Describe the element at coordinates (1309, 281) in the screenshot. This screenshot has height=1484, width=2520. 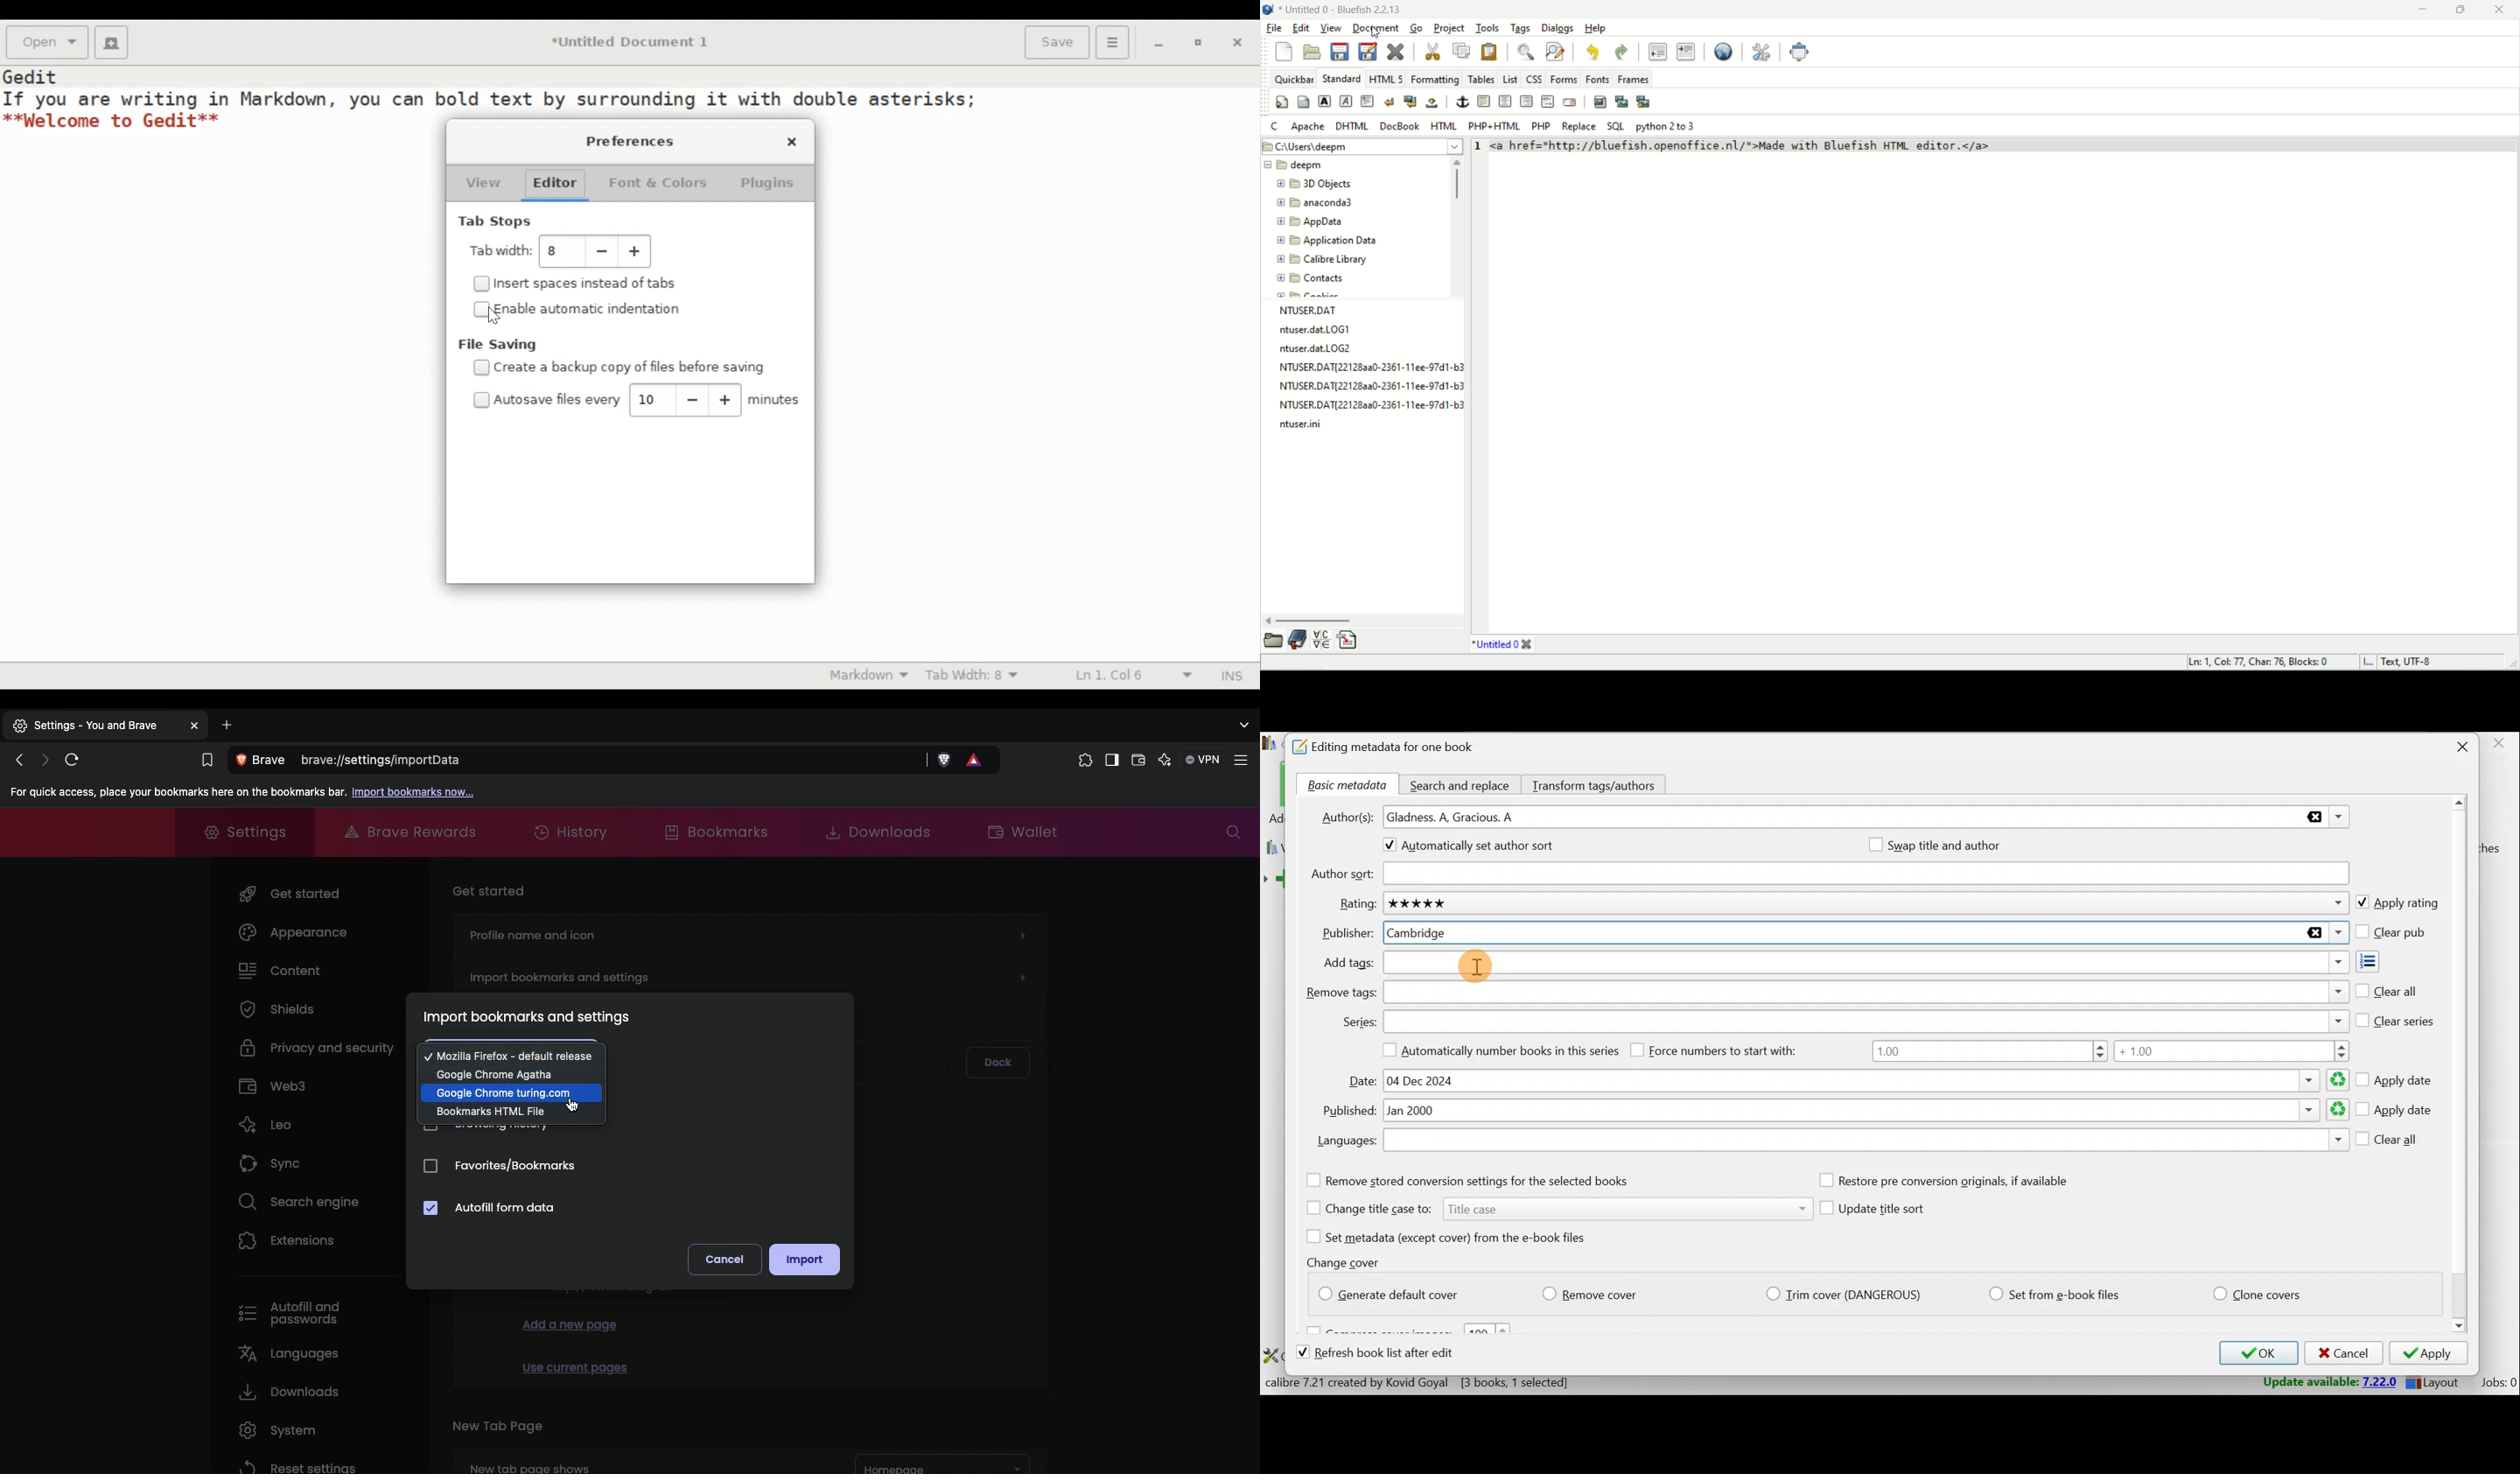
I see `contacts` at that location.